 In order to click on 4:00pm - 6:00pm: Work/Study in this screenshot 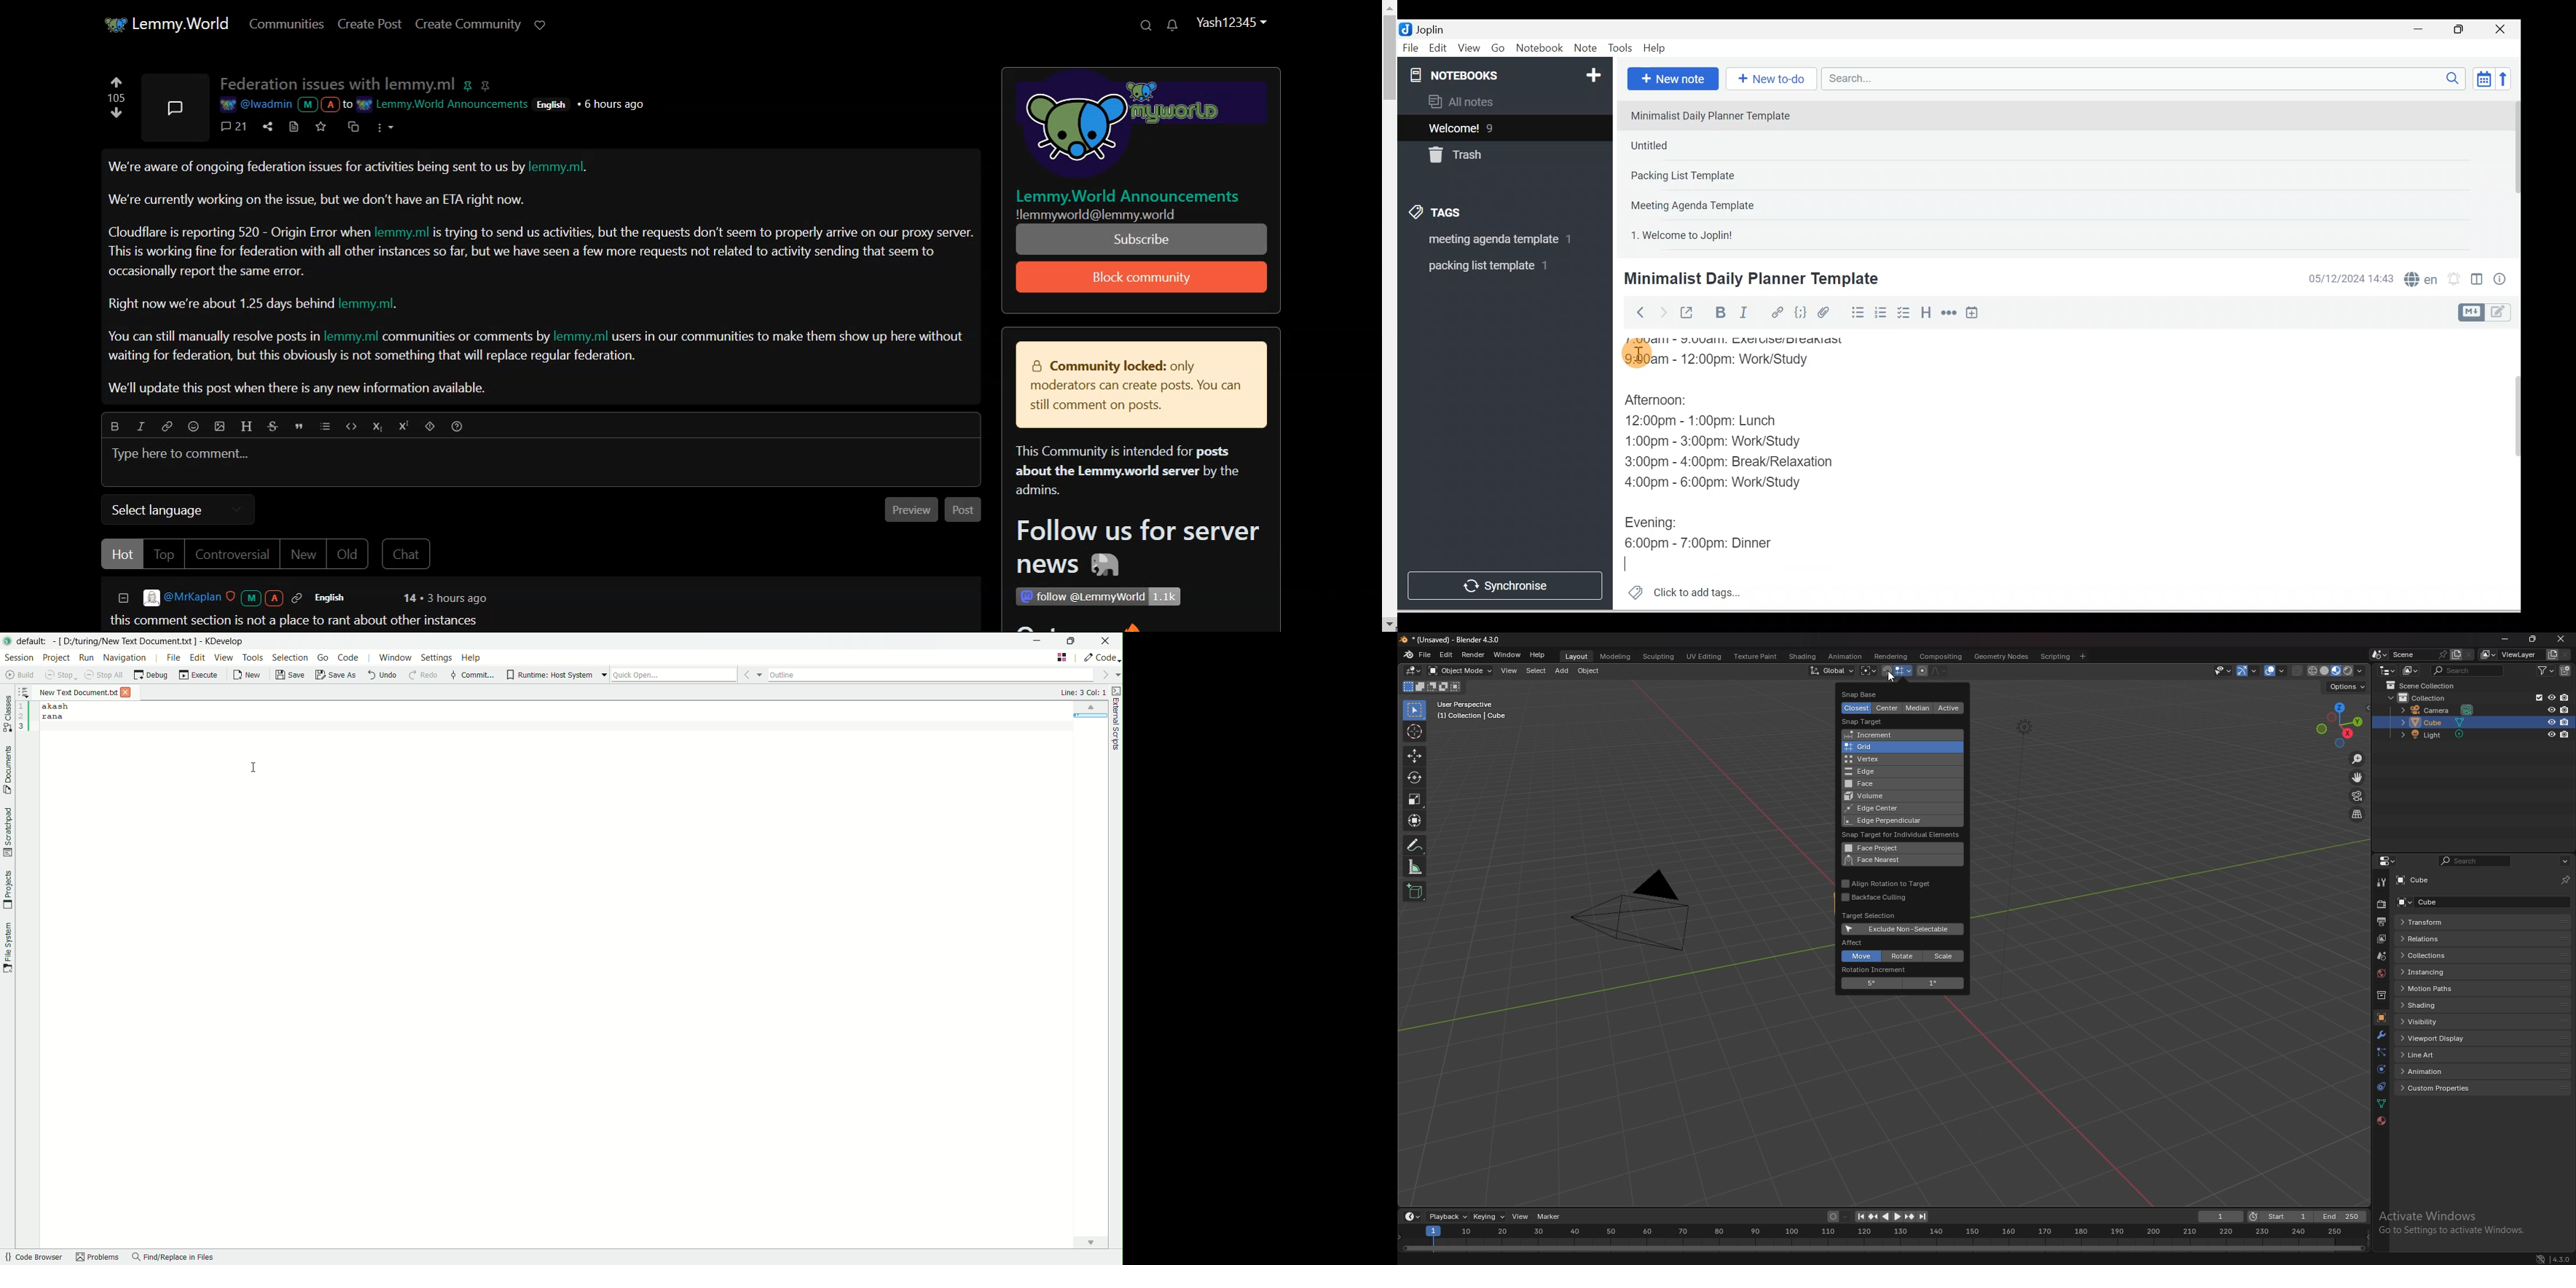, I will do `click(1716, 483)`.